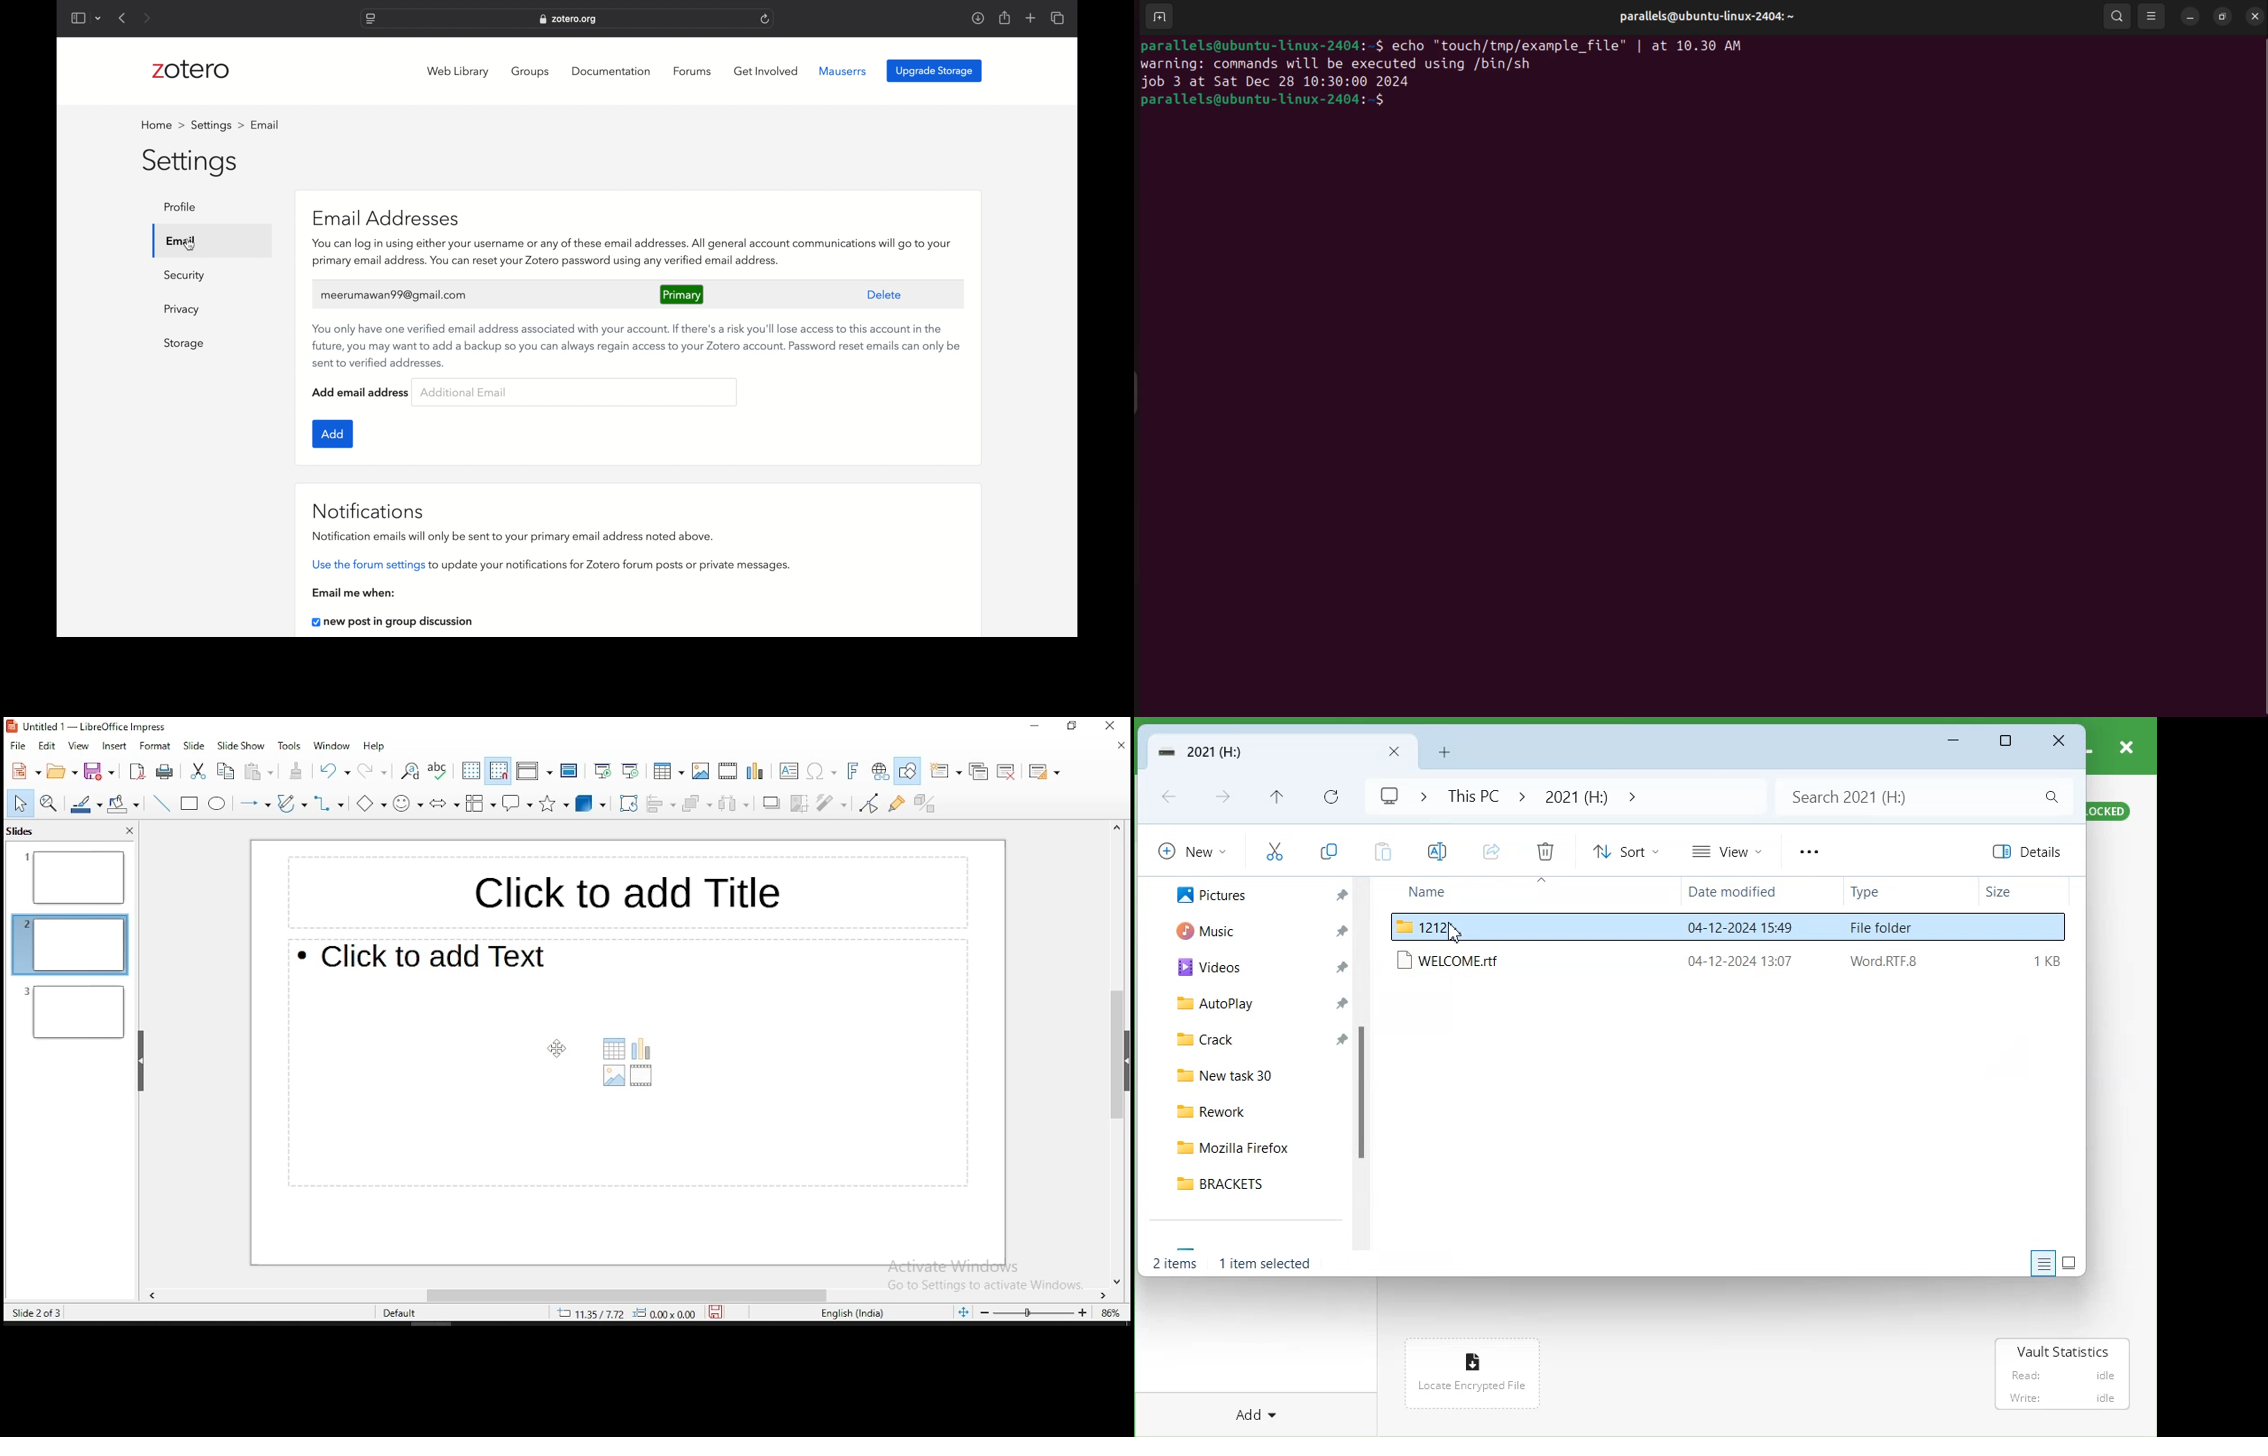 The width and height of the screenshot is (2268, 1456). Describe the element at coordinates (184, 344) in the screenshot. I see `storage` at that location.